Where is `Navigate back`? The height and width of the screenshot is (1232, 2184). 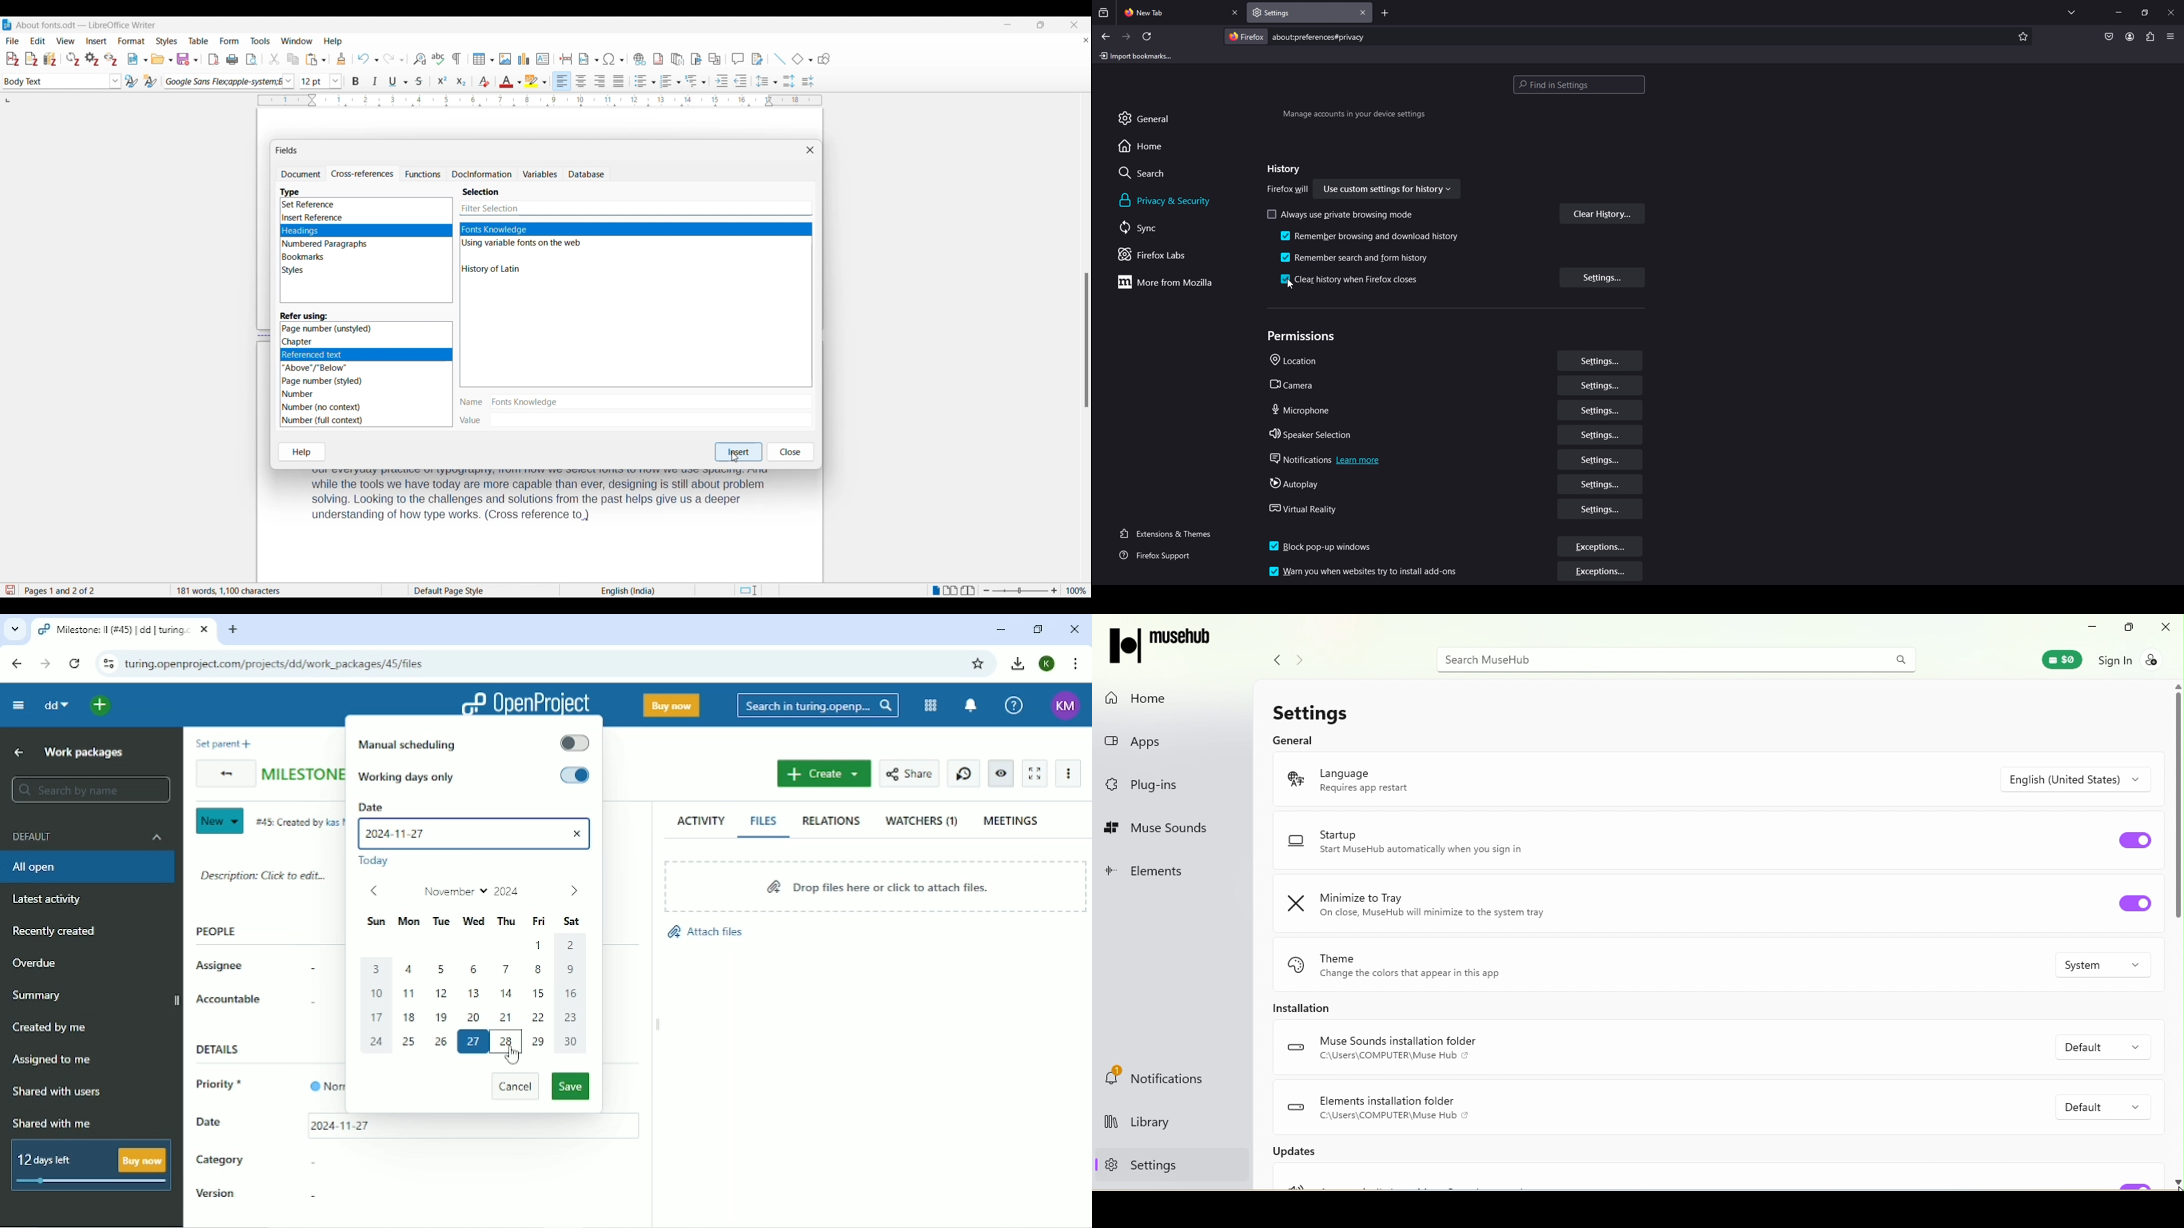 Navigate back is located at coordinates (1273, 663).